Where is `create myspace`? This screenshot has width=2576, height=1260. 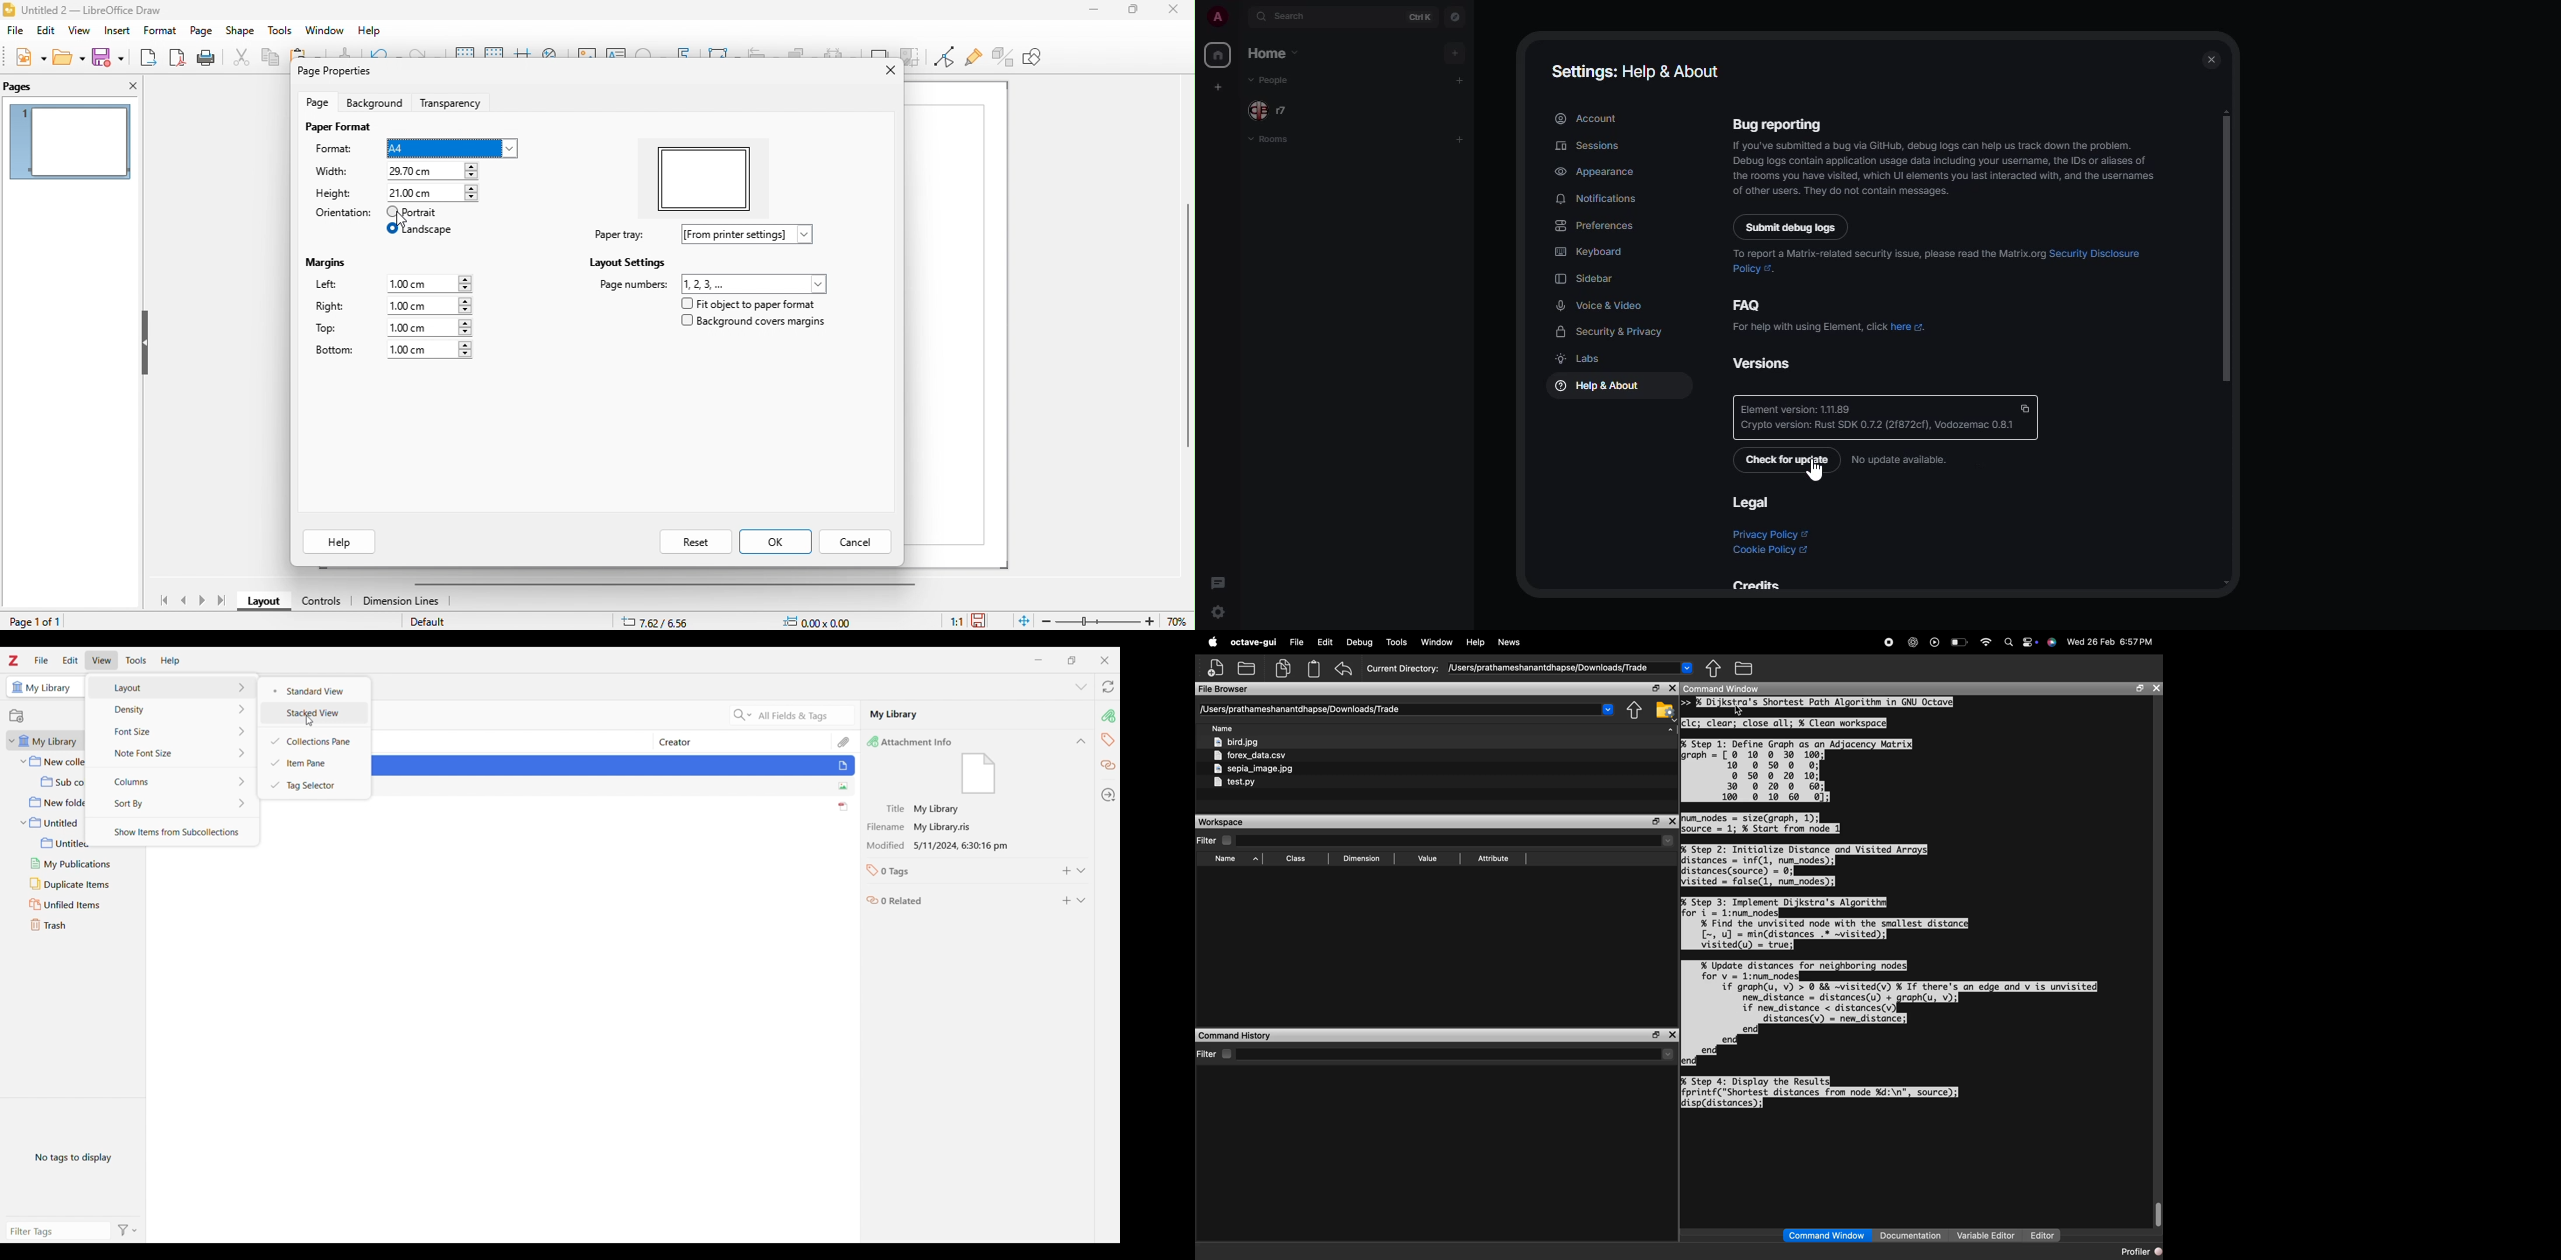
create myspace is located at coordinates (1216, 86).